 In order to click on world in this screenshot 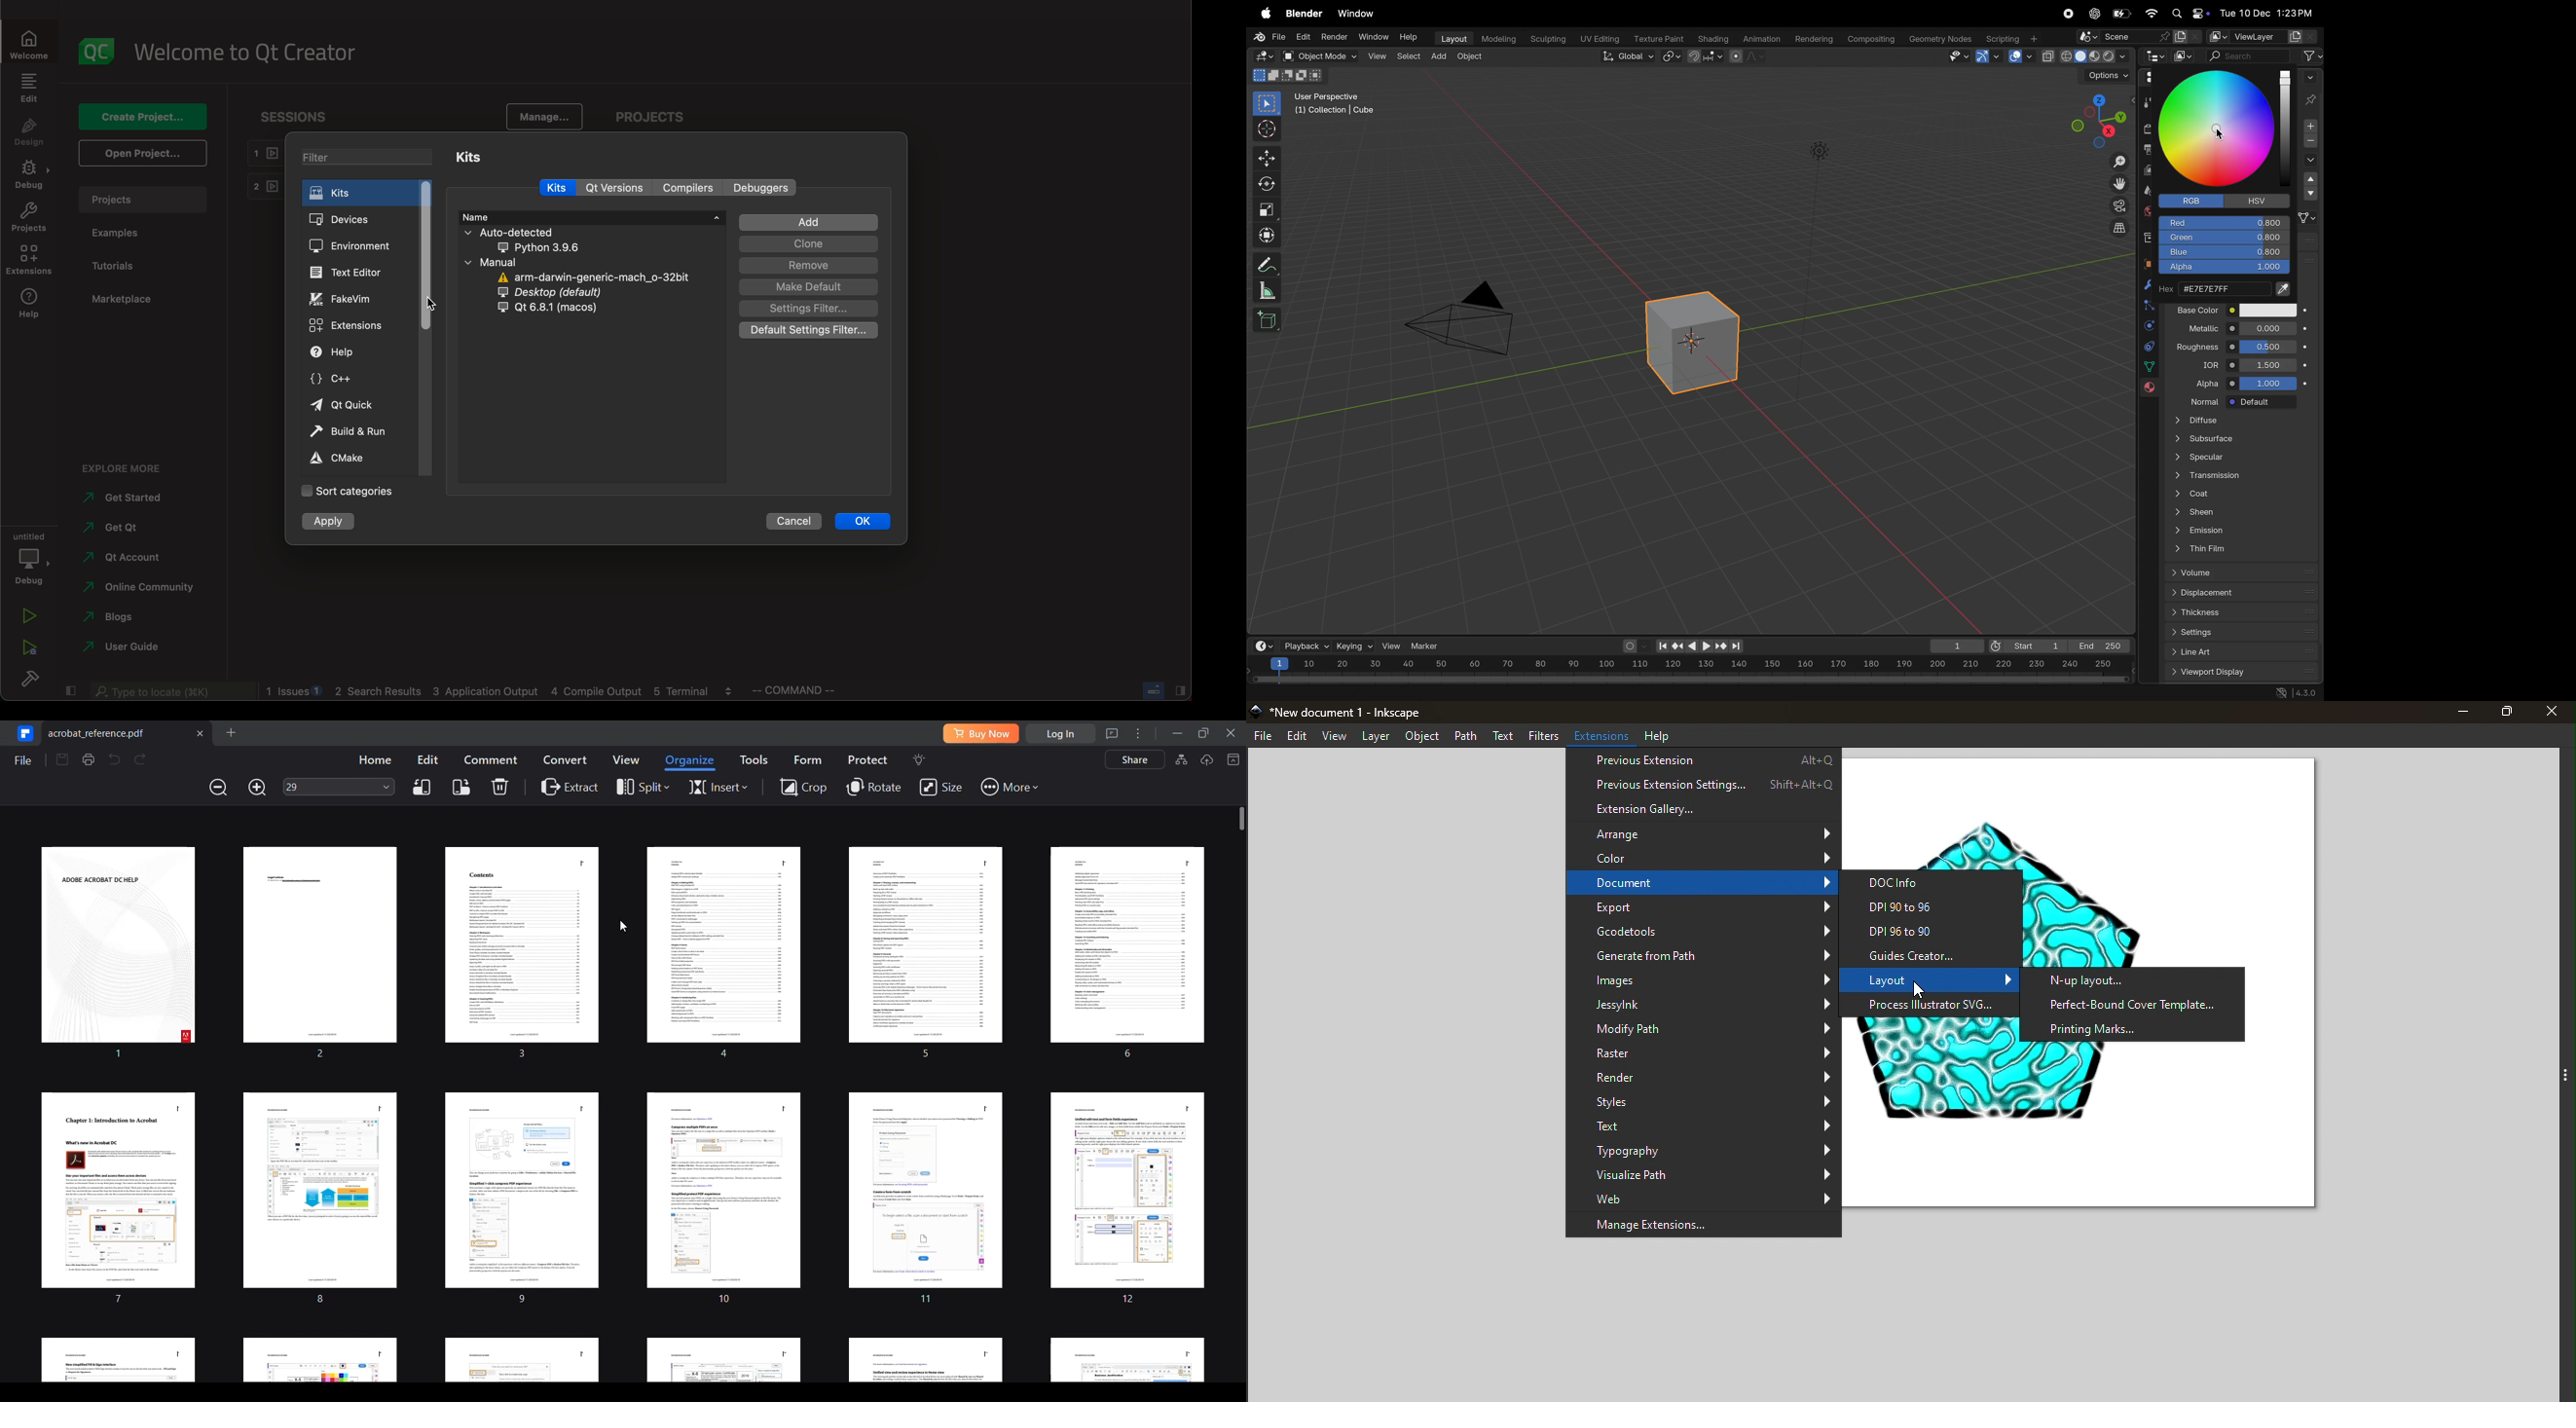, I will do `click(2147, 210)`.